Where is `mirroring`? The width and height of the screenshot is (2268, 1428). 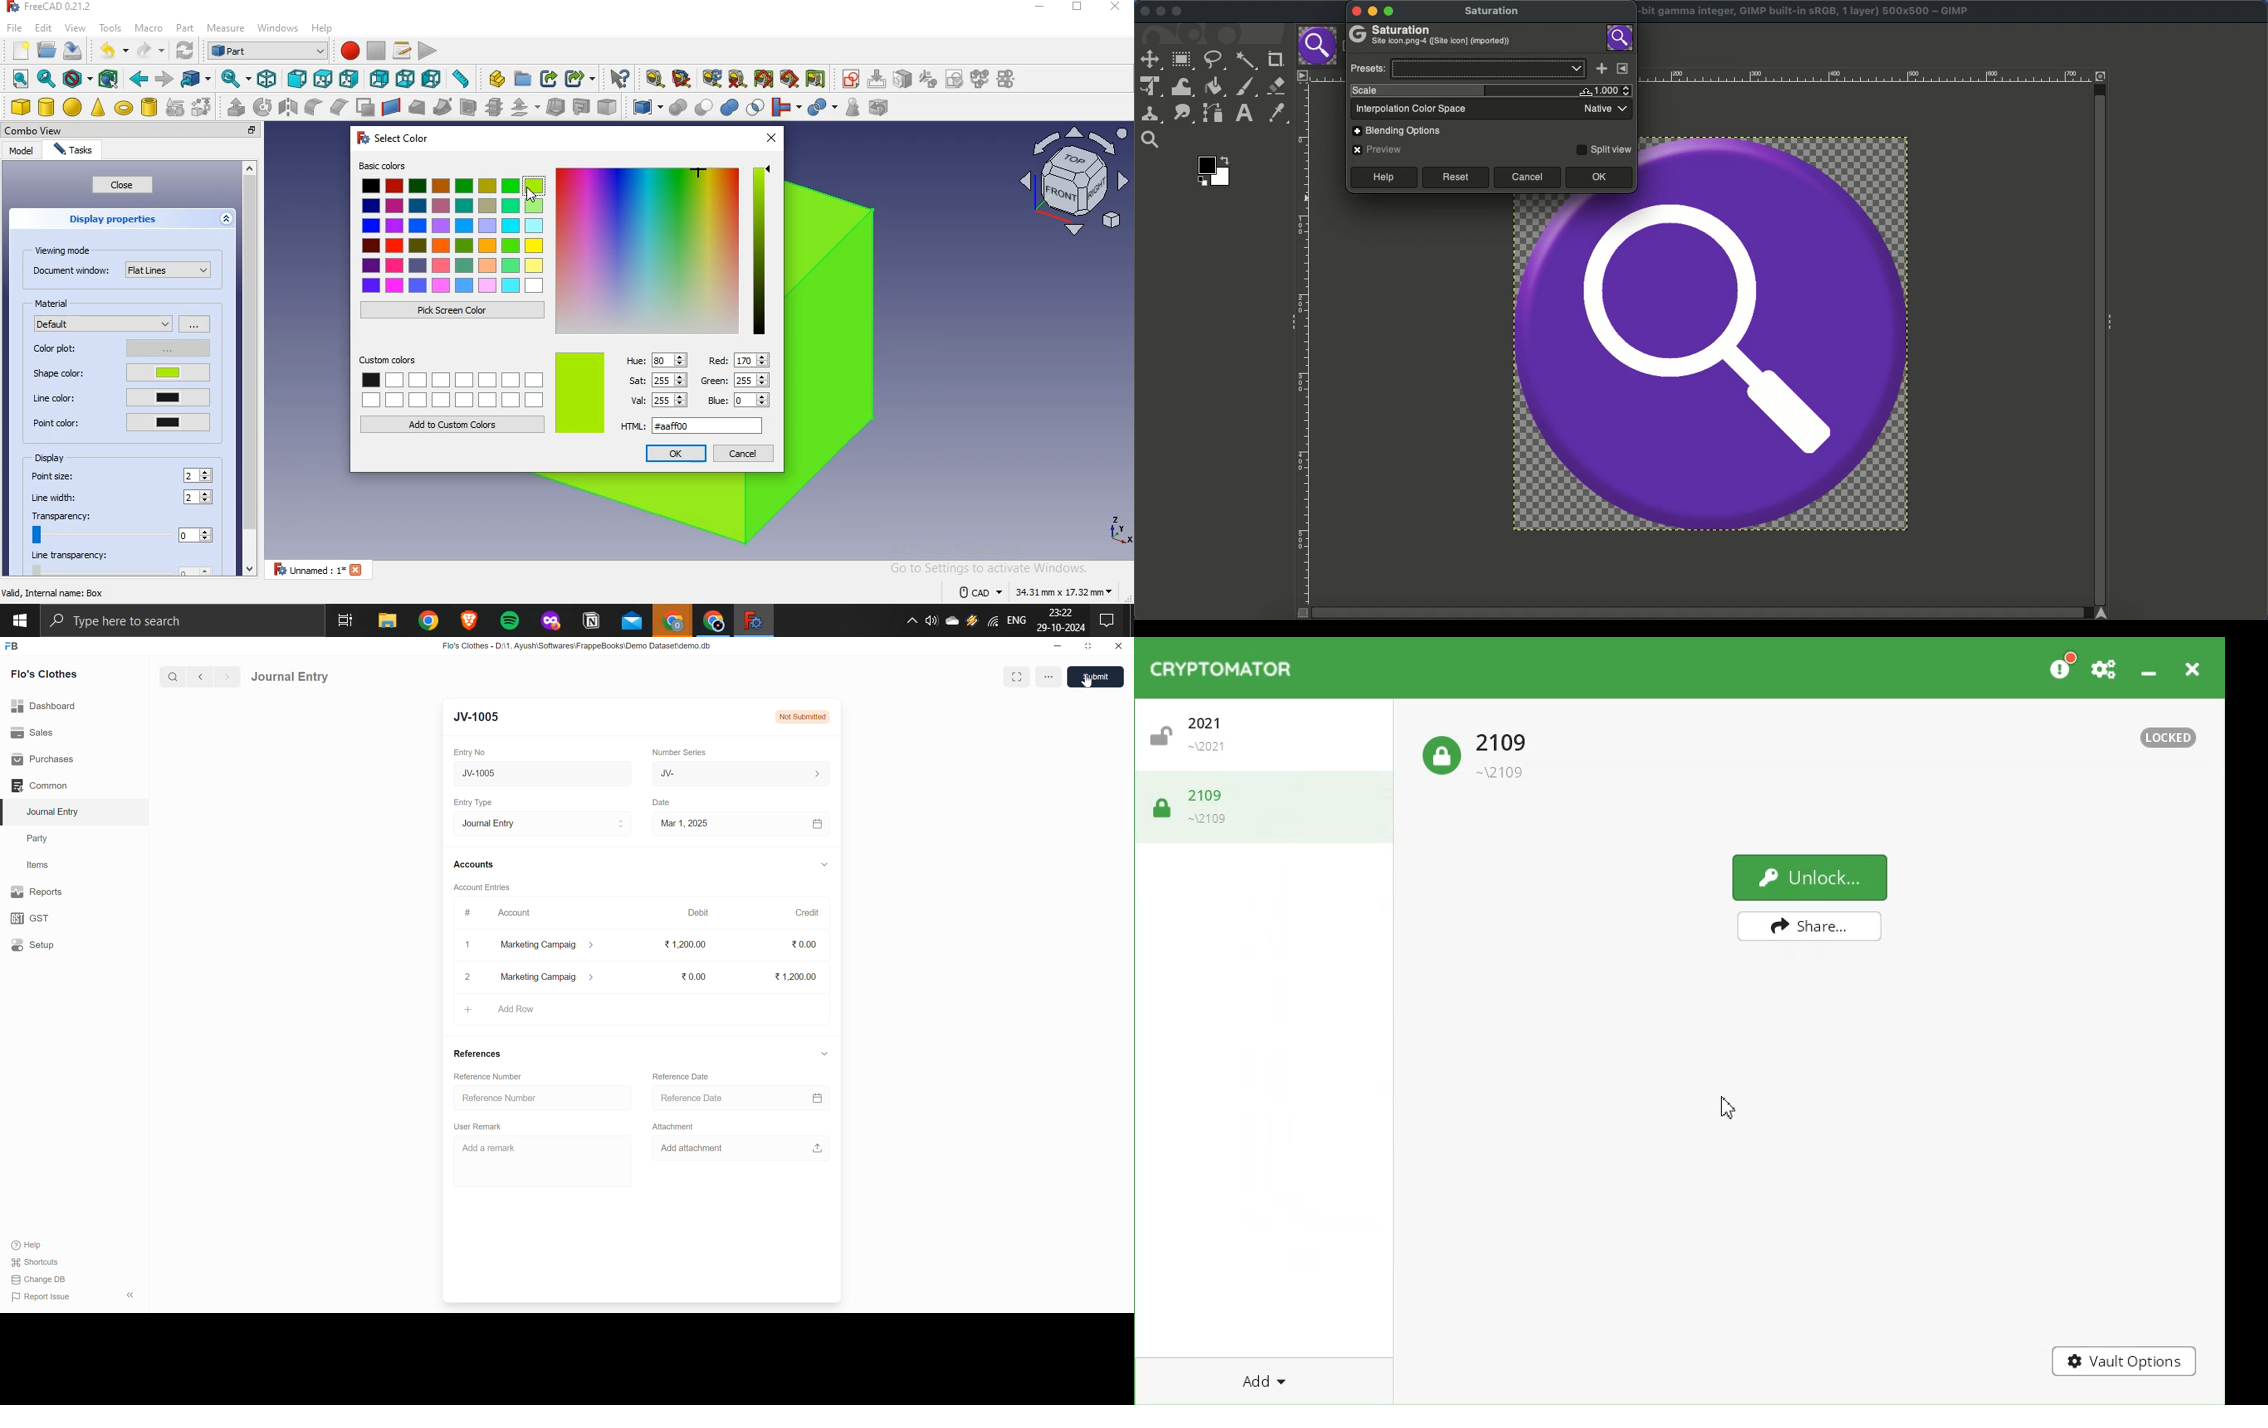
mirroring is located at coordinates (289, 106).